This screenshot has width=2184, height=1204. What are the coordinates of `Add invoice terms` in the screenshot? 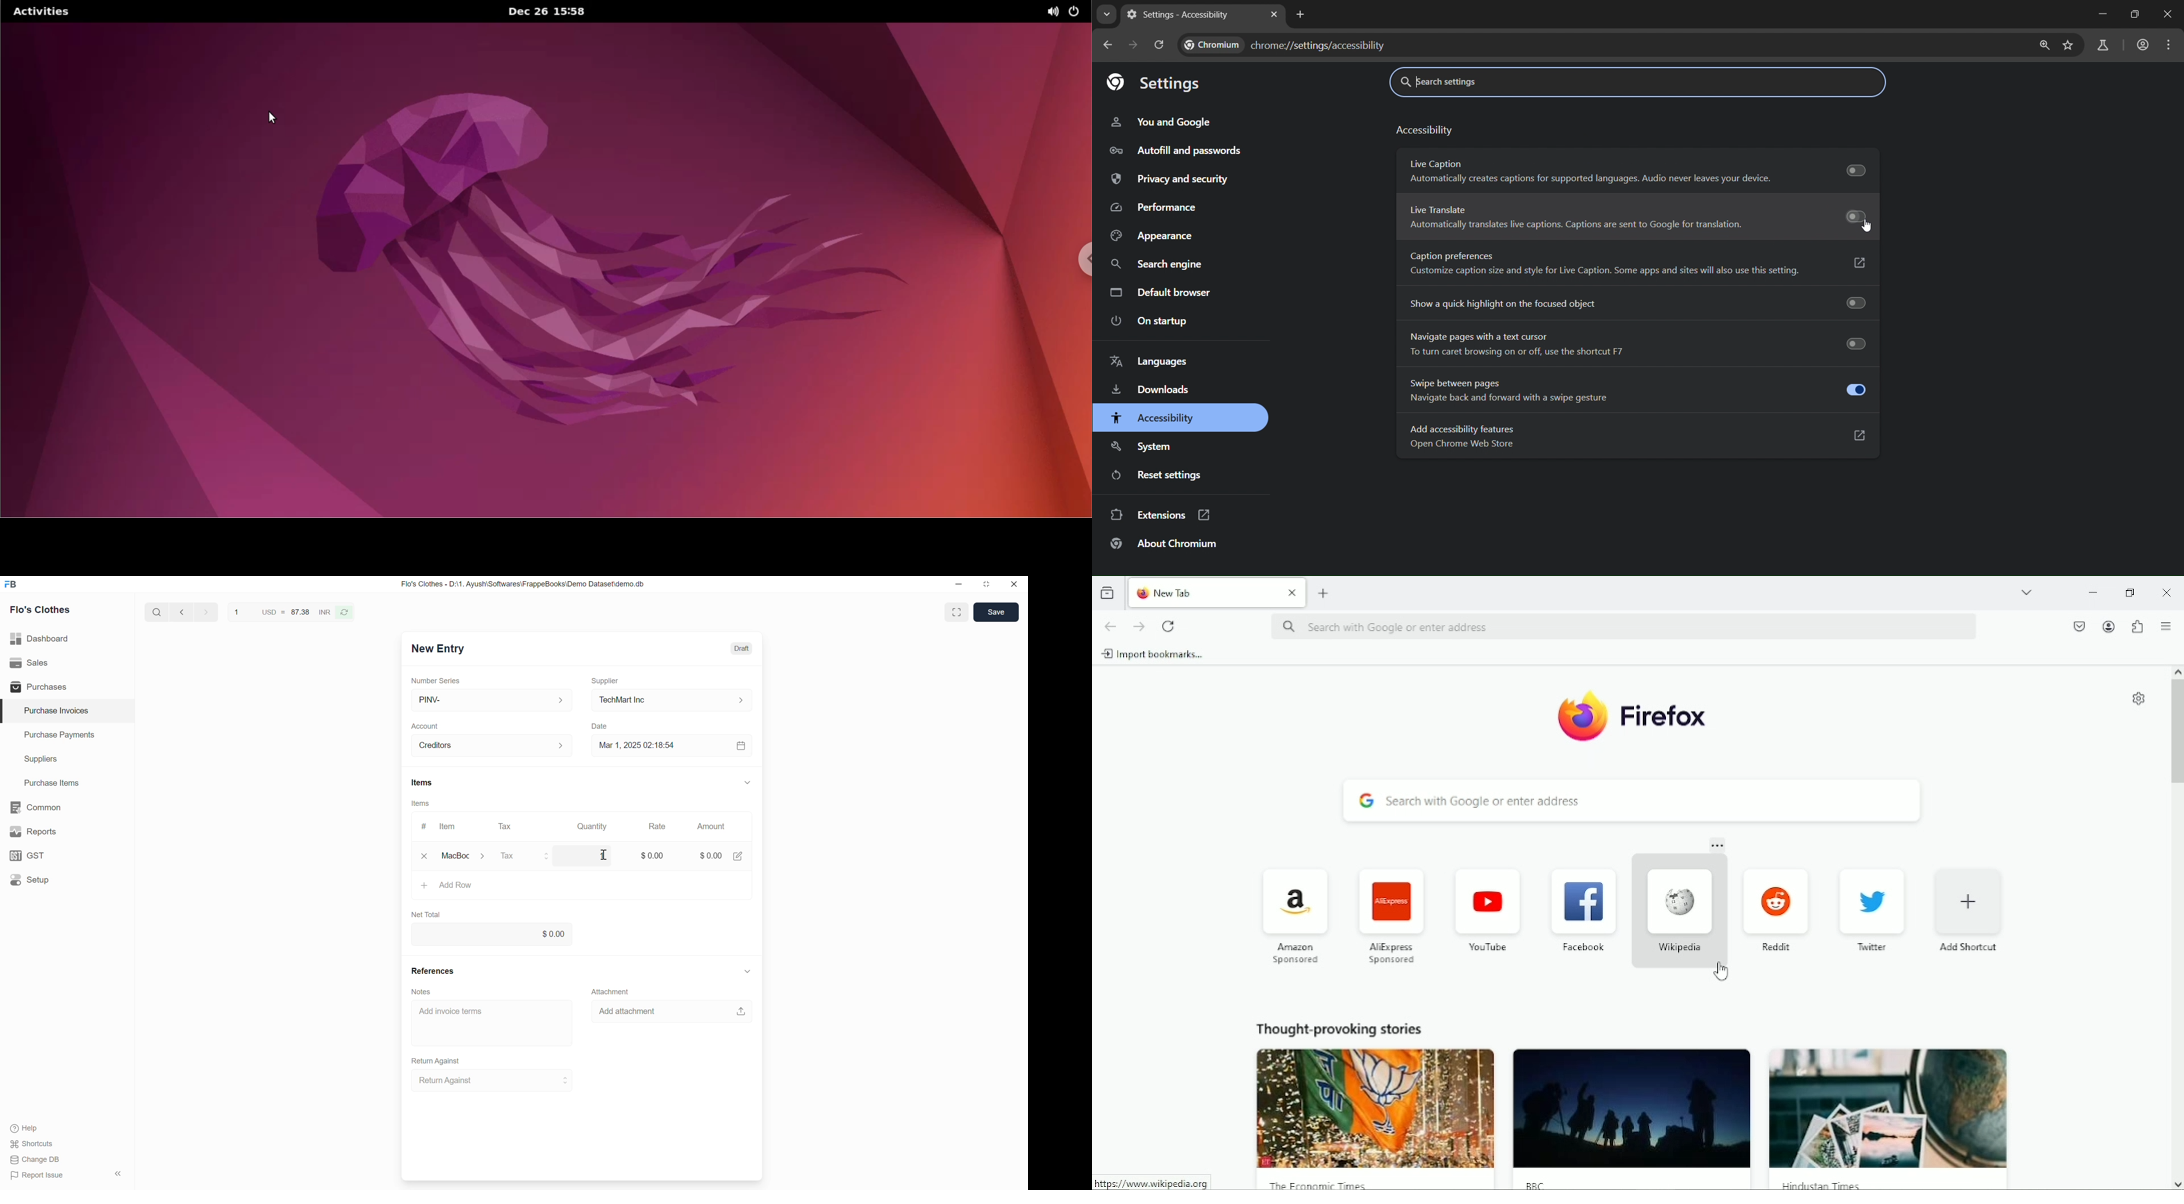 It's located at (493, 1022).